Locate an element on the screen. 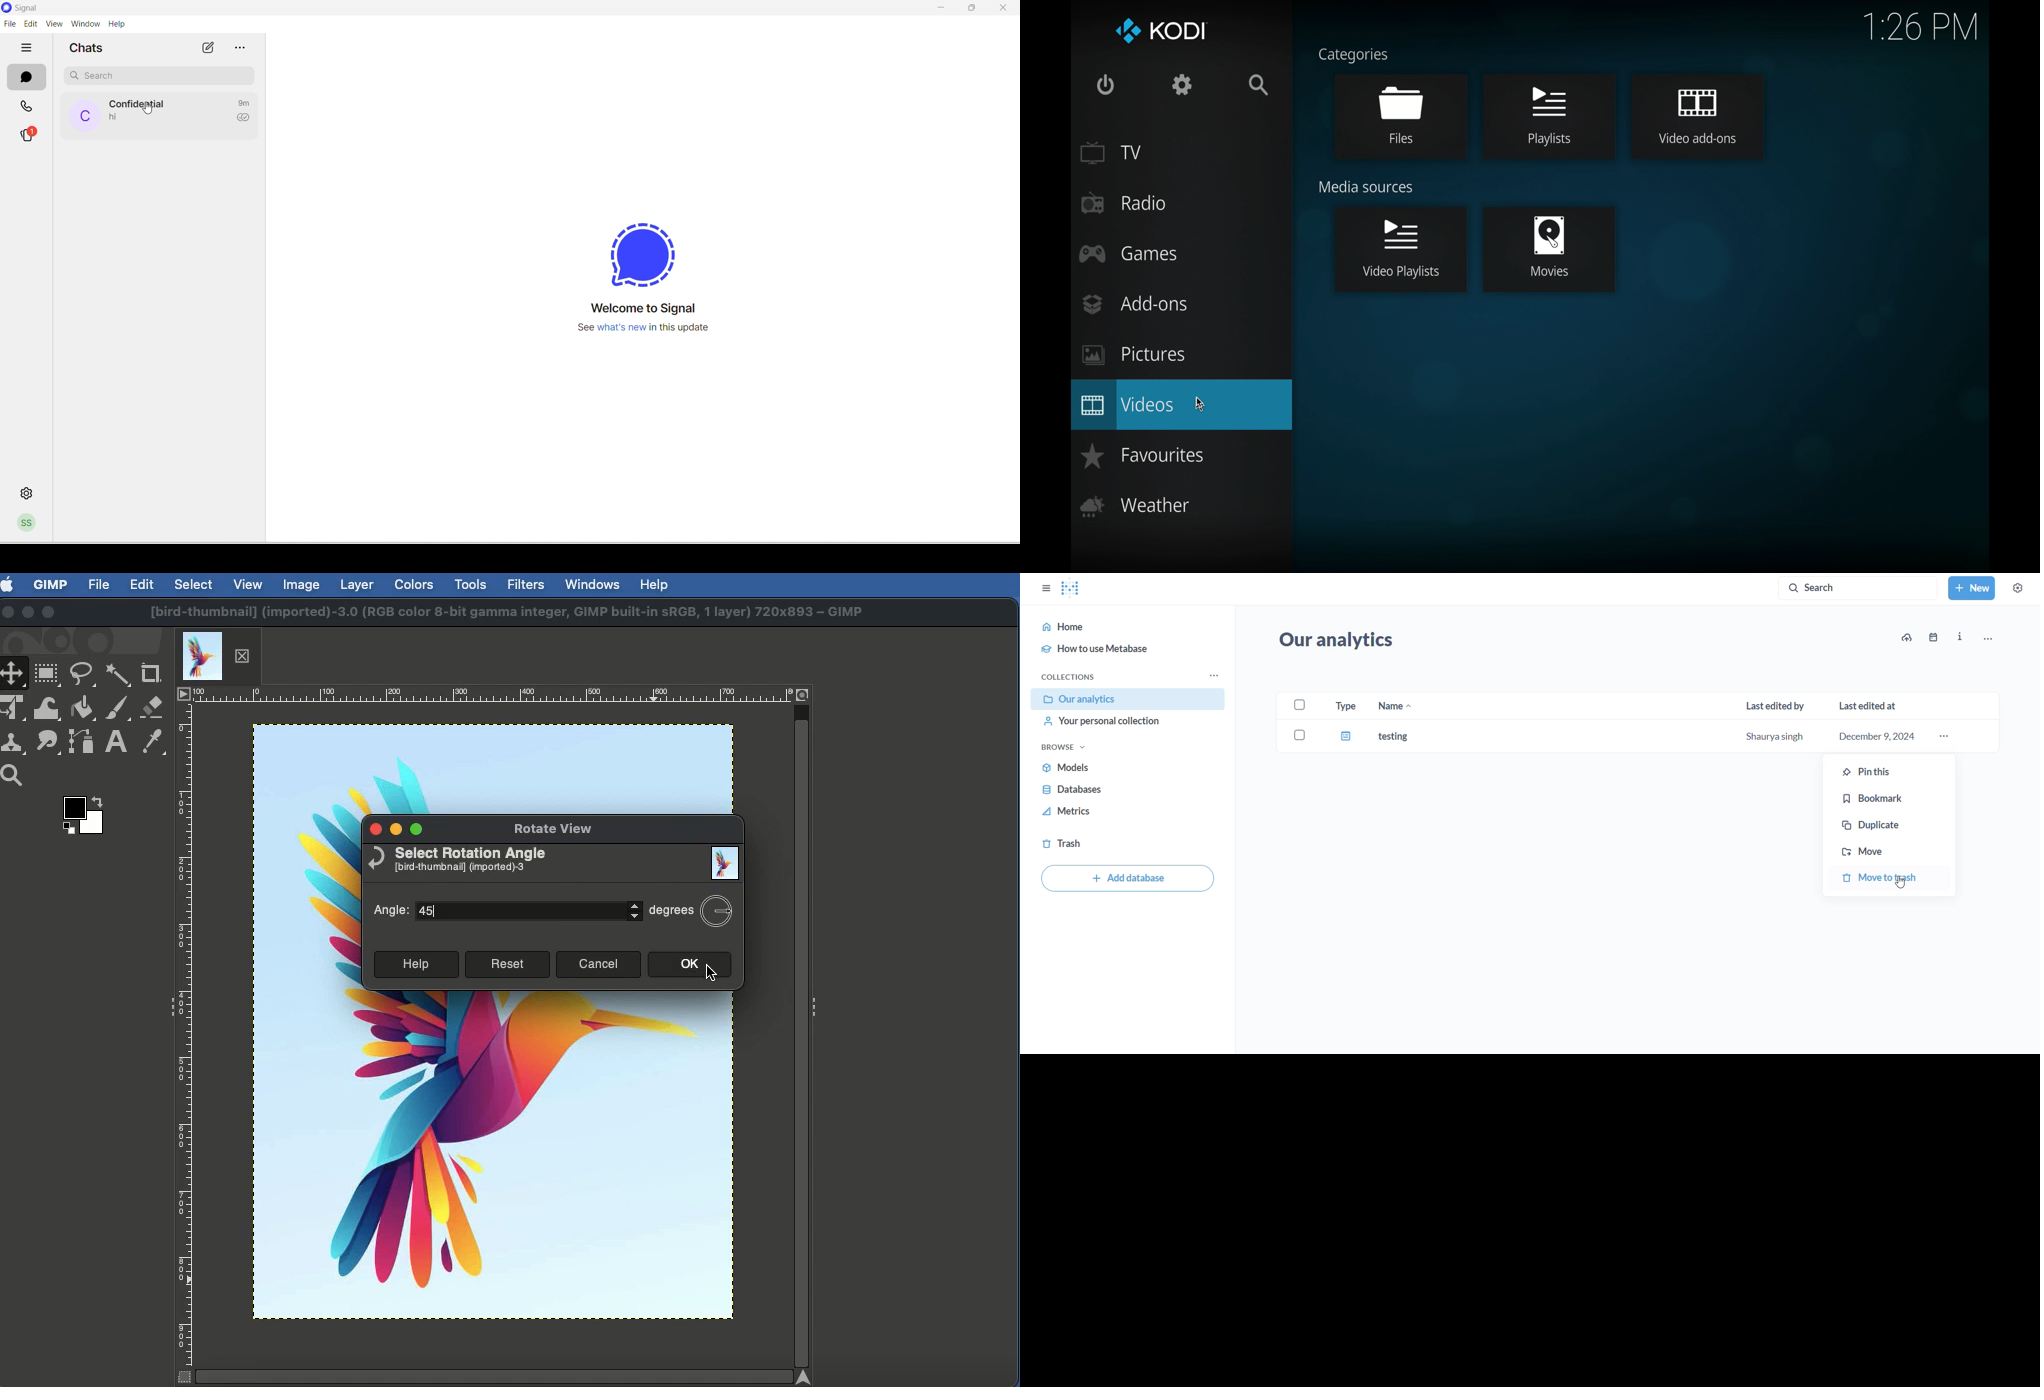  add-ons is located at coordinates (1134, 304).